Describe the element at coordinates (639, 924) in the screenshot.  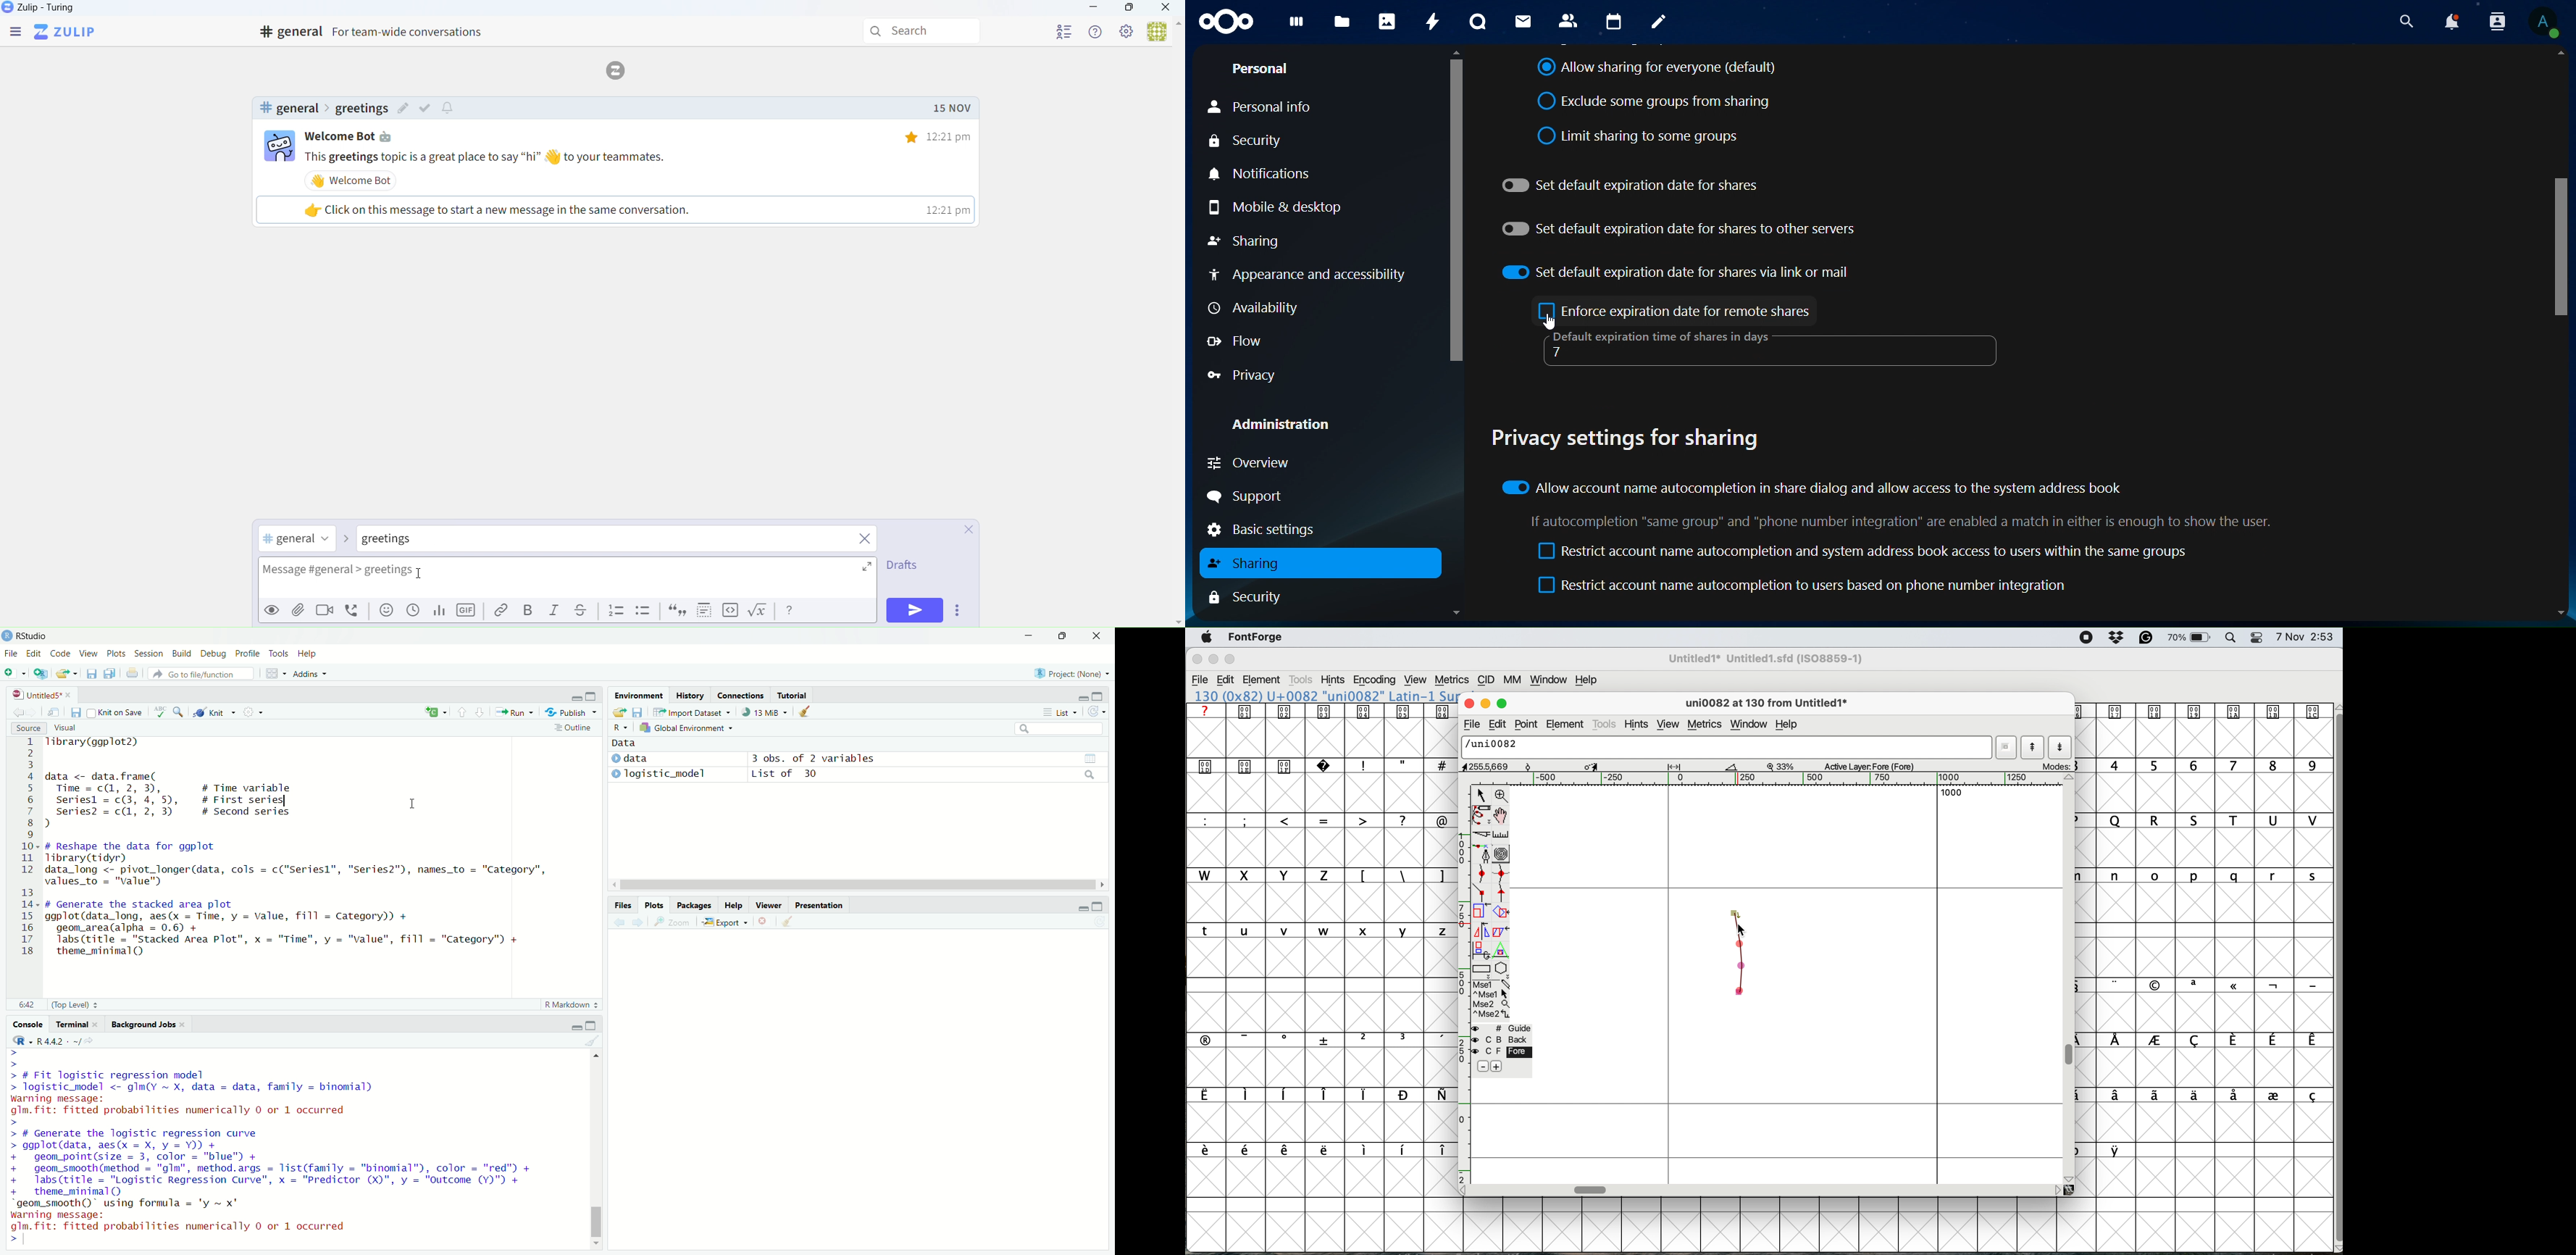
I see `next` at that location.